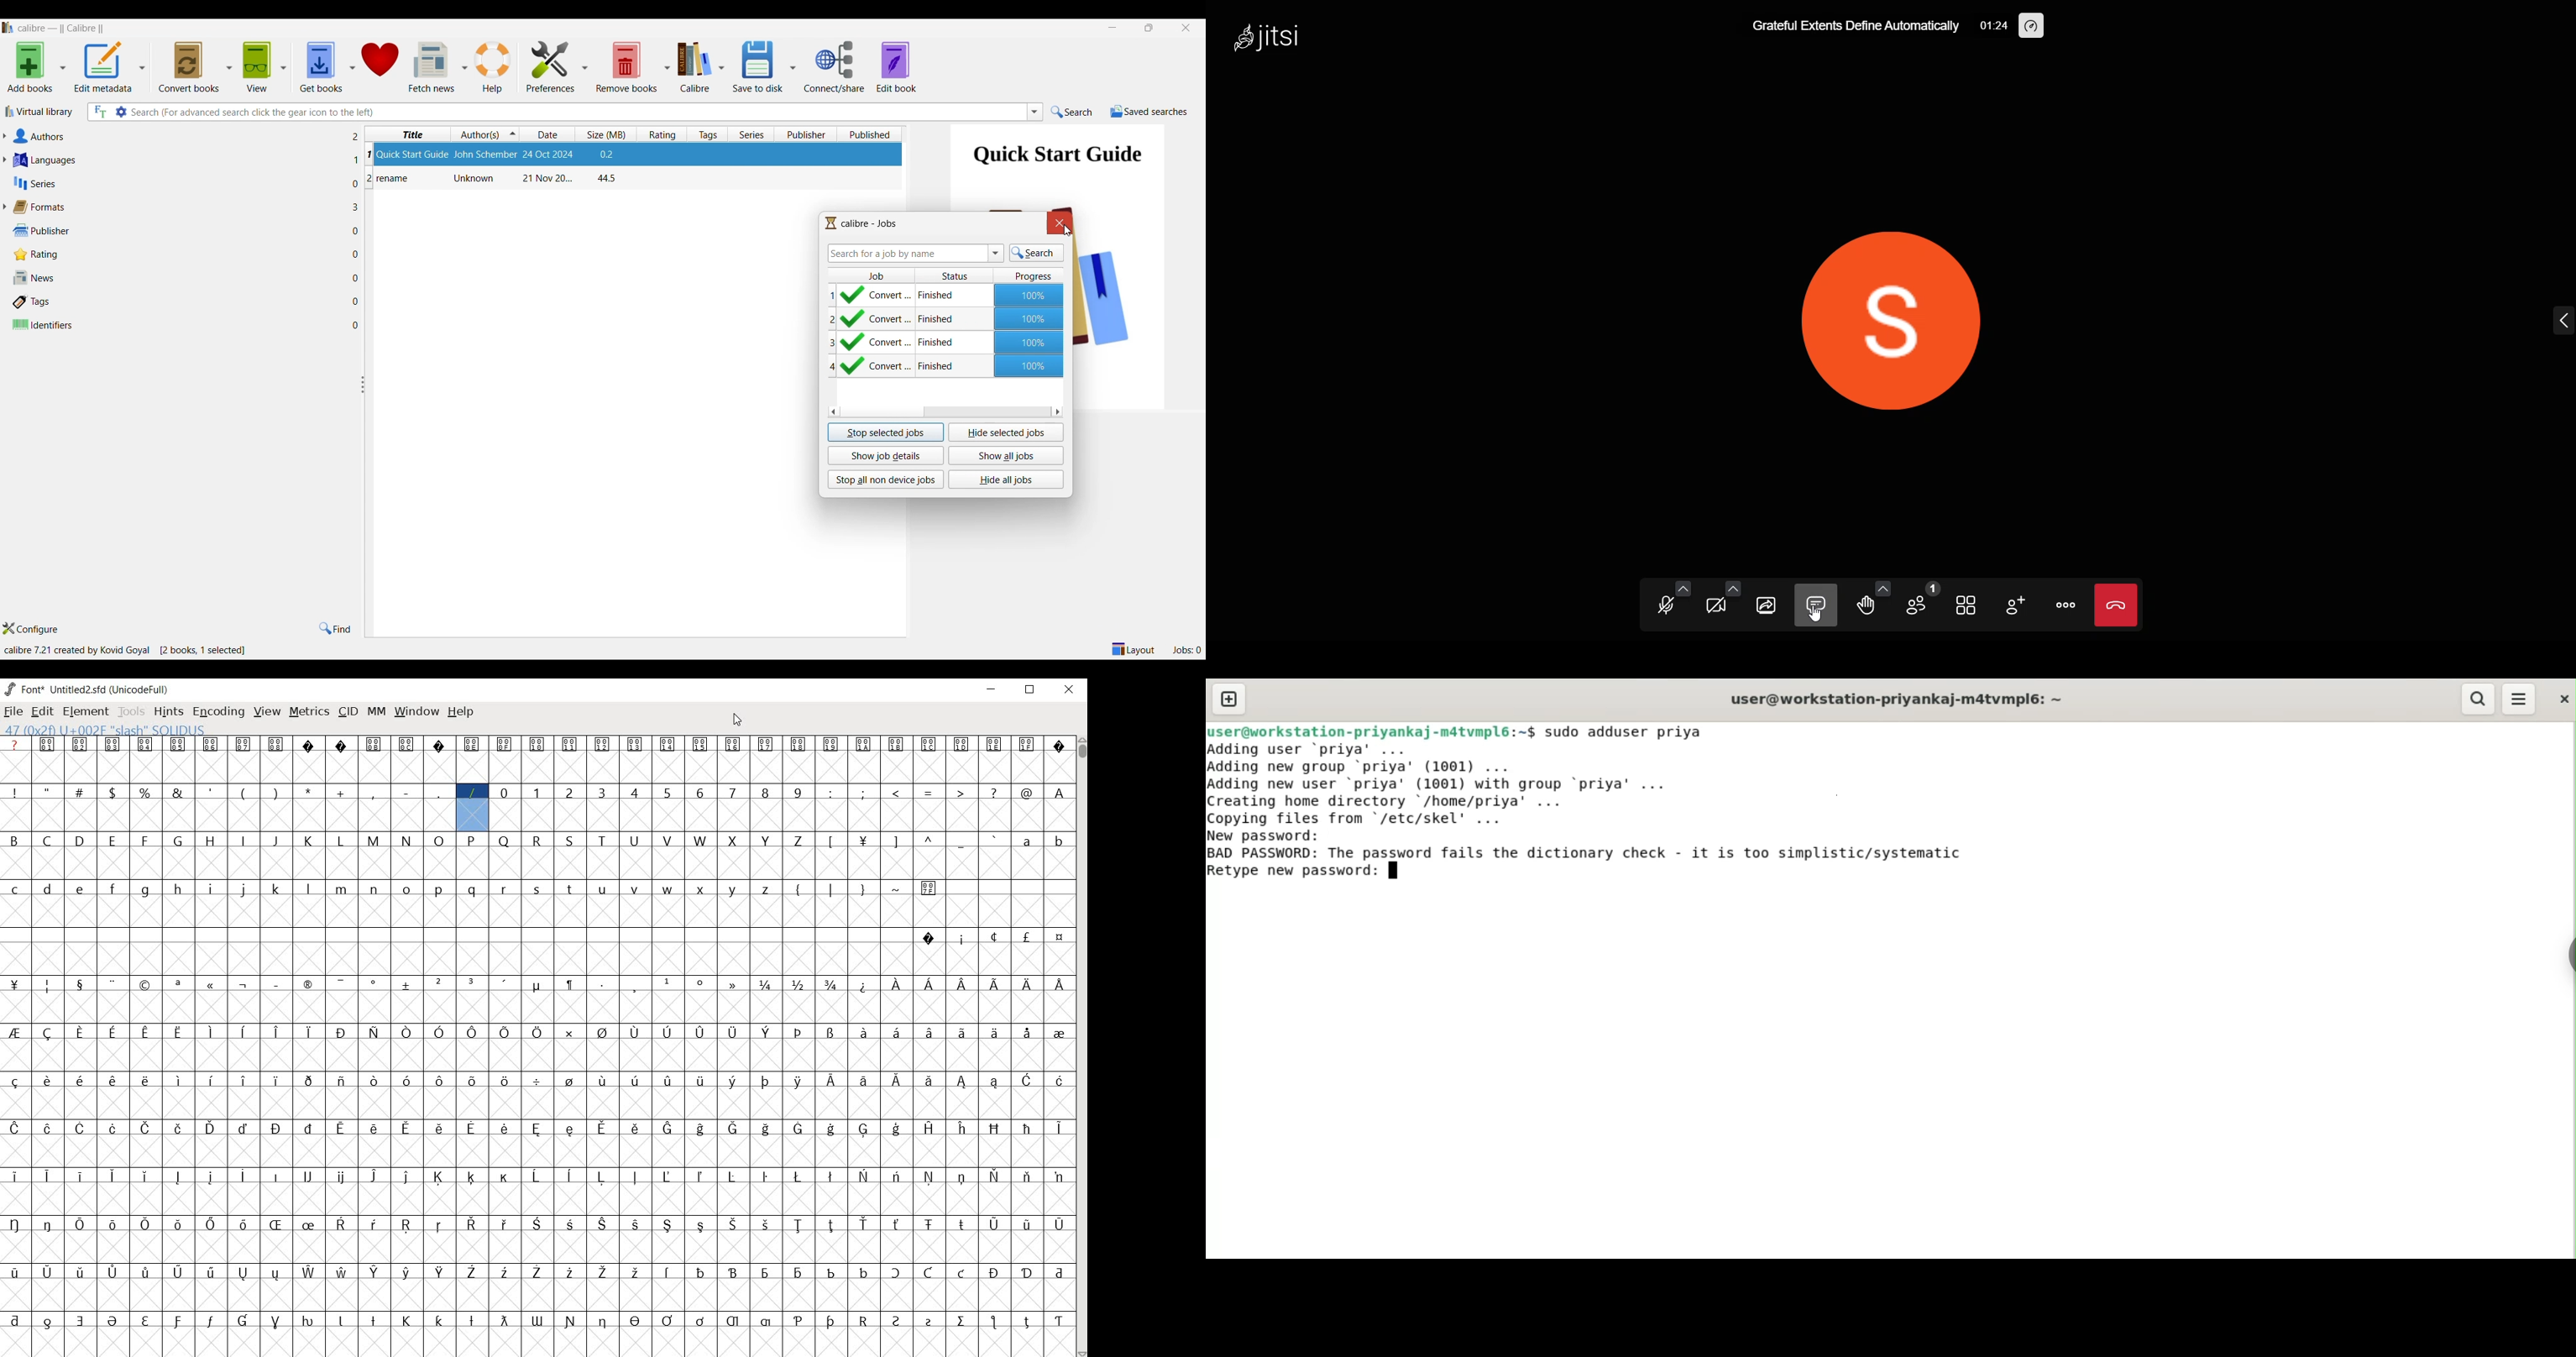  What do you see at coordinates (1917, 605) in the screenshot?
I see `participants` at bounding box center [1917, 605].